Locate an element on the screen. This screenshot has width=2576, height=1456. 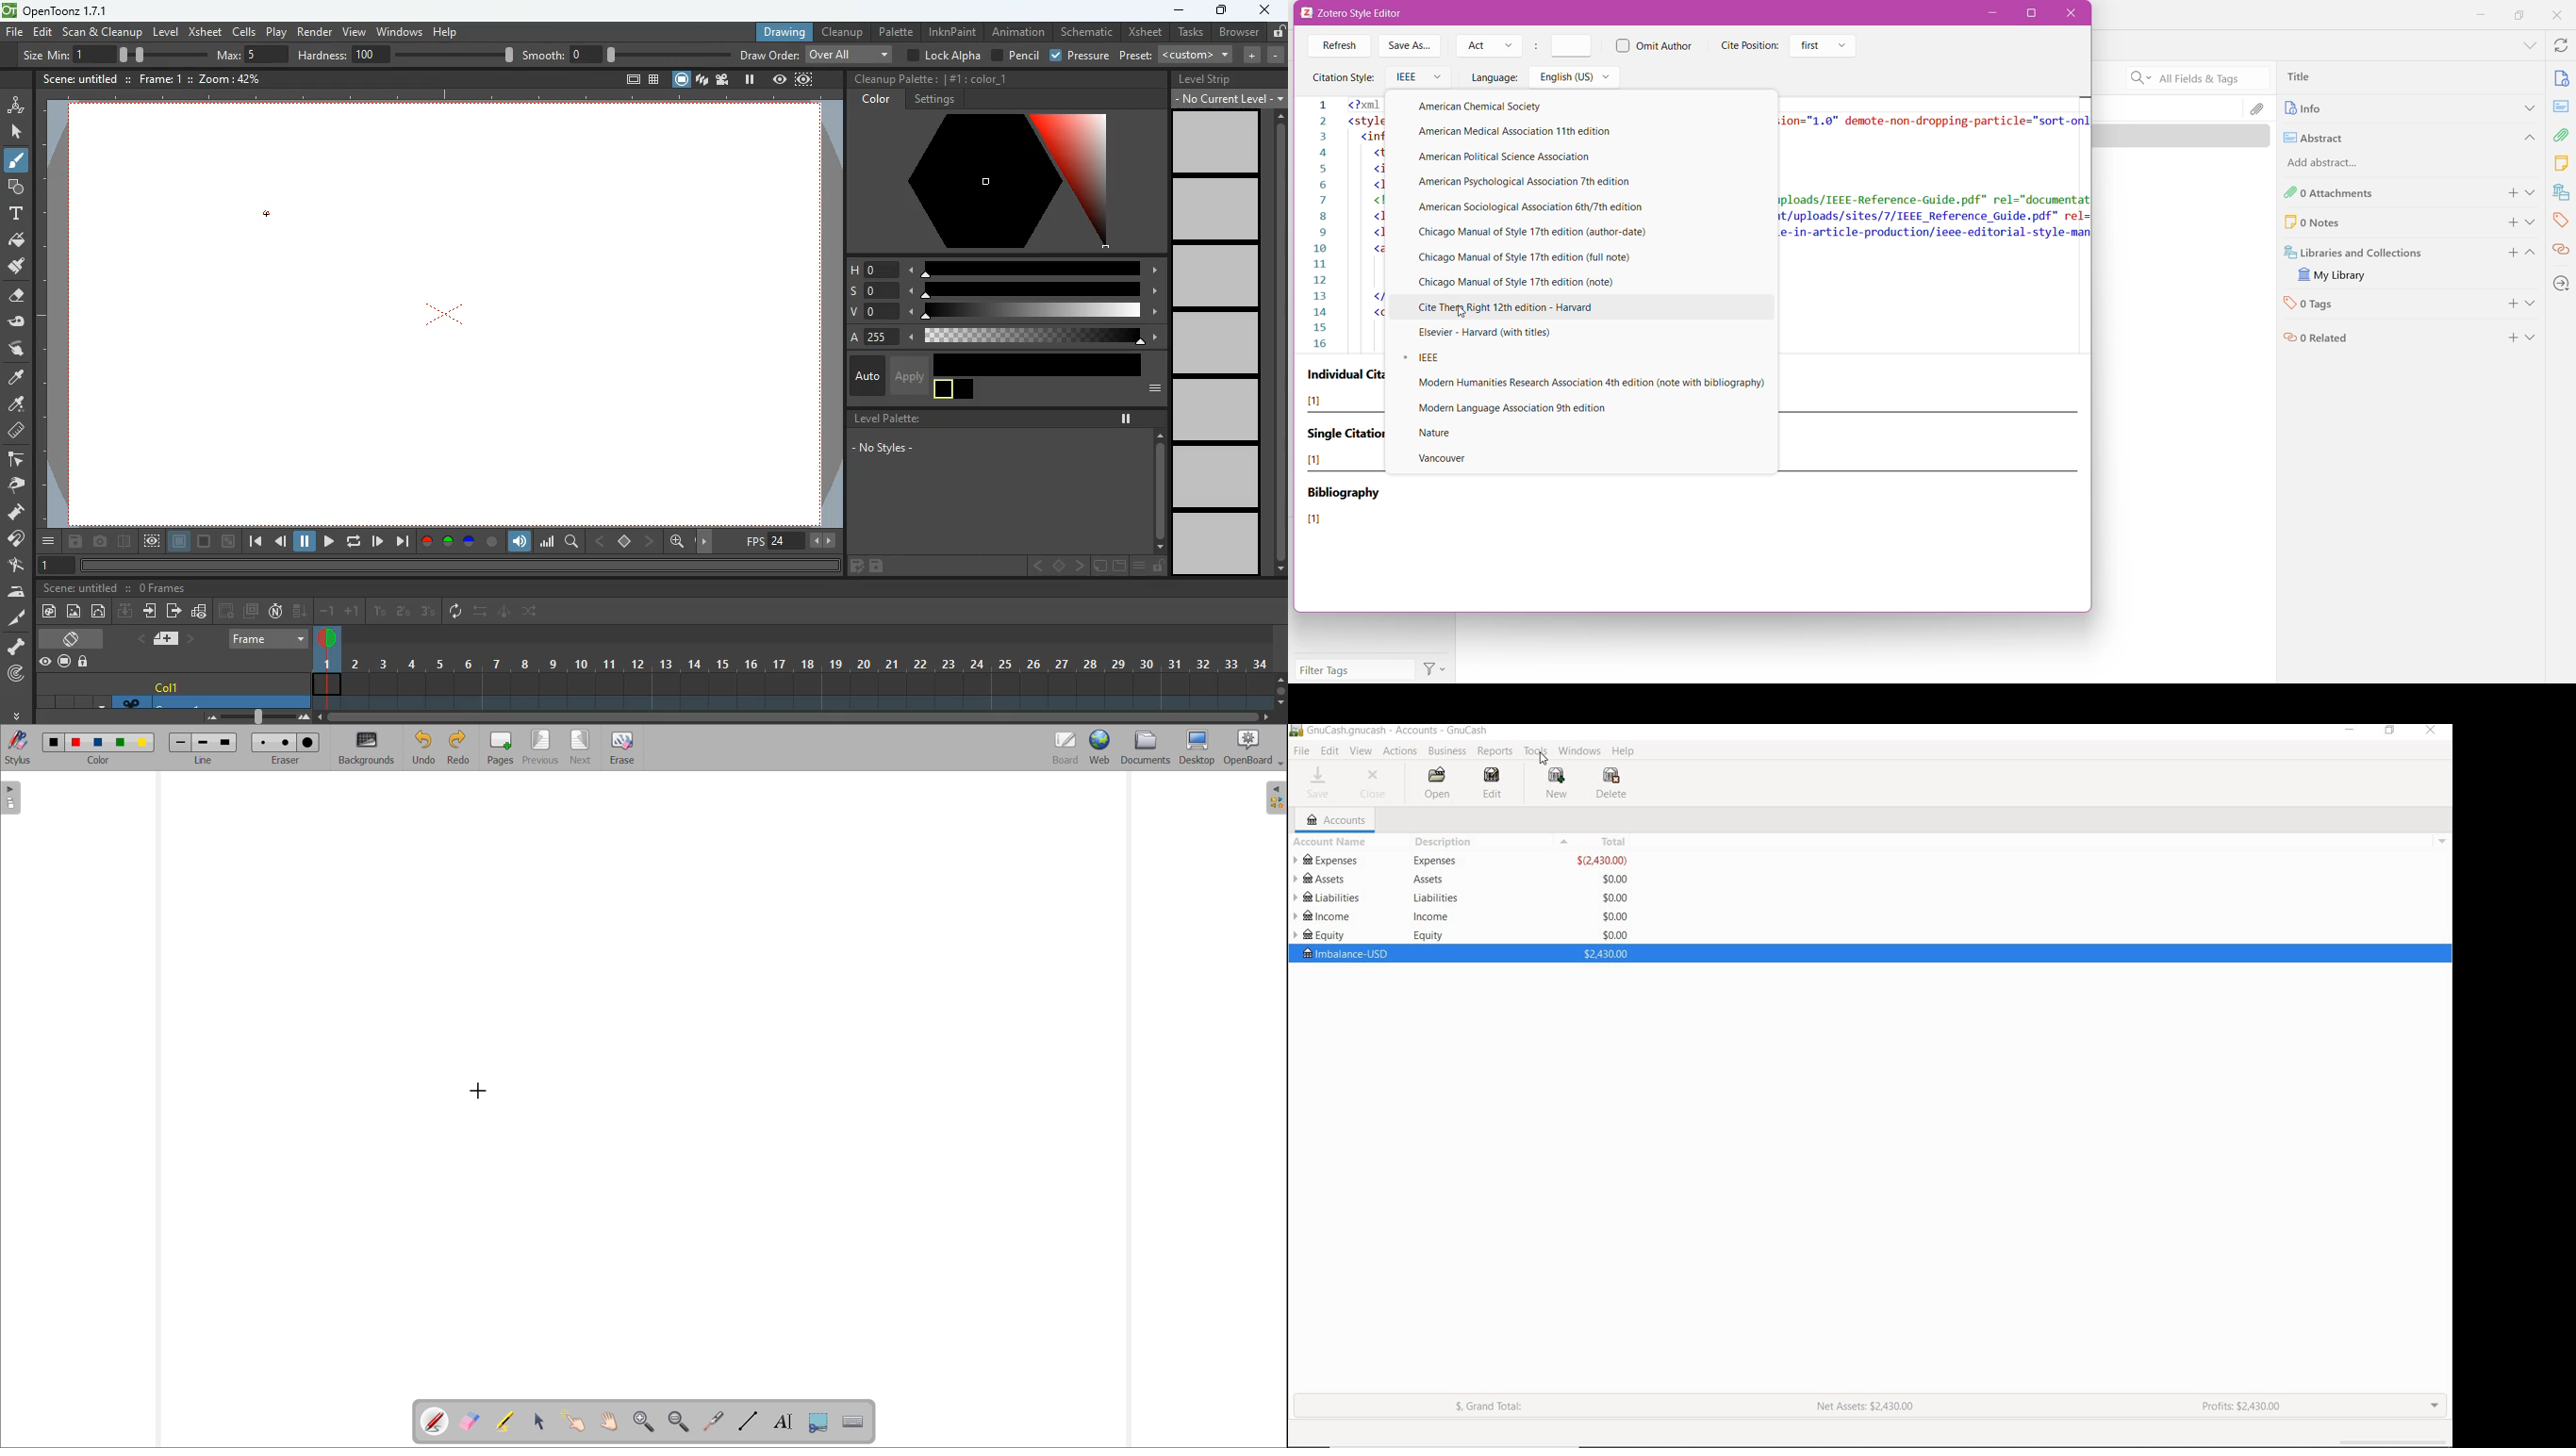
EDIT is located at coordinates (1332, 752).